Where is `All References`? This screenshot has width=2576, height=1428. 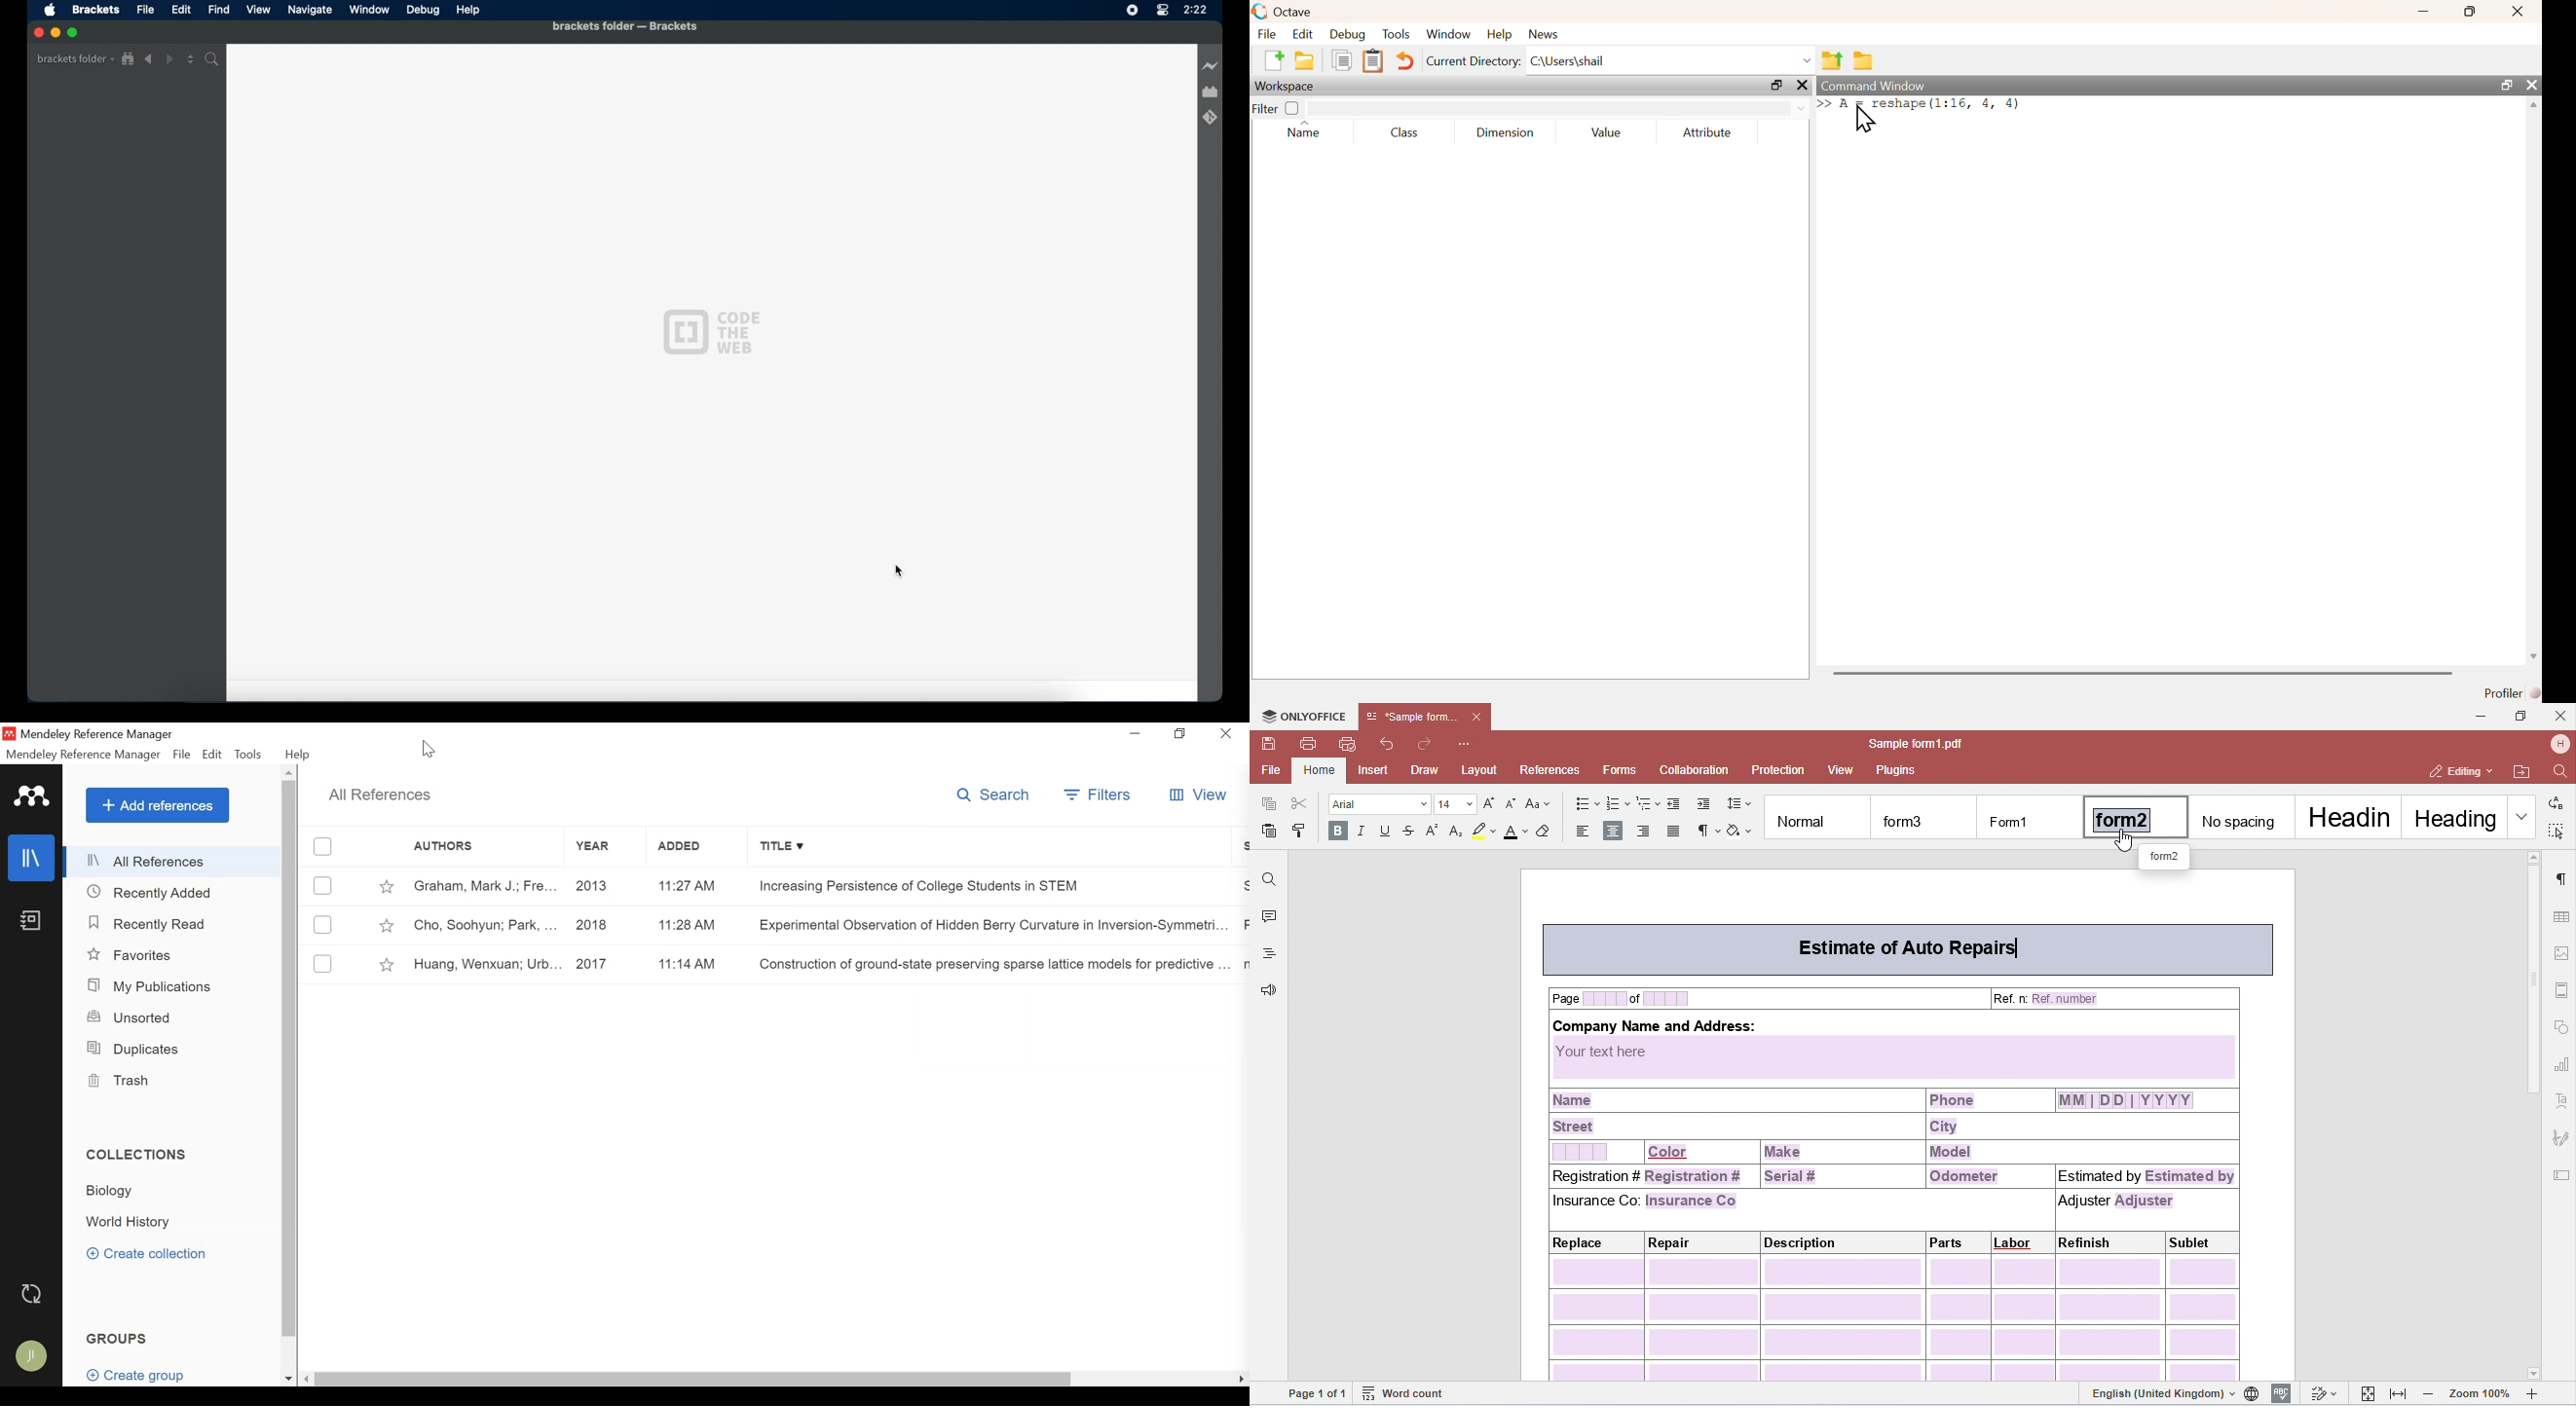 All References is located at coordinates (174, 860).